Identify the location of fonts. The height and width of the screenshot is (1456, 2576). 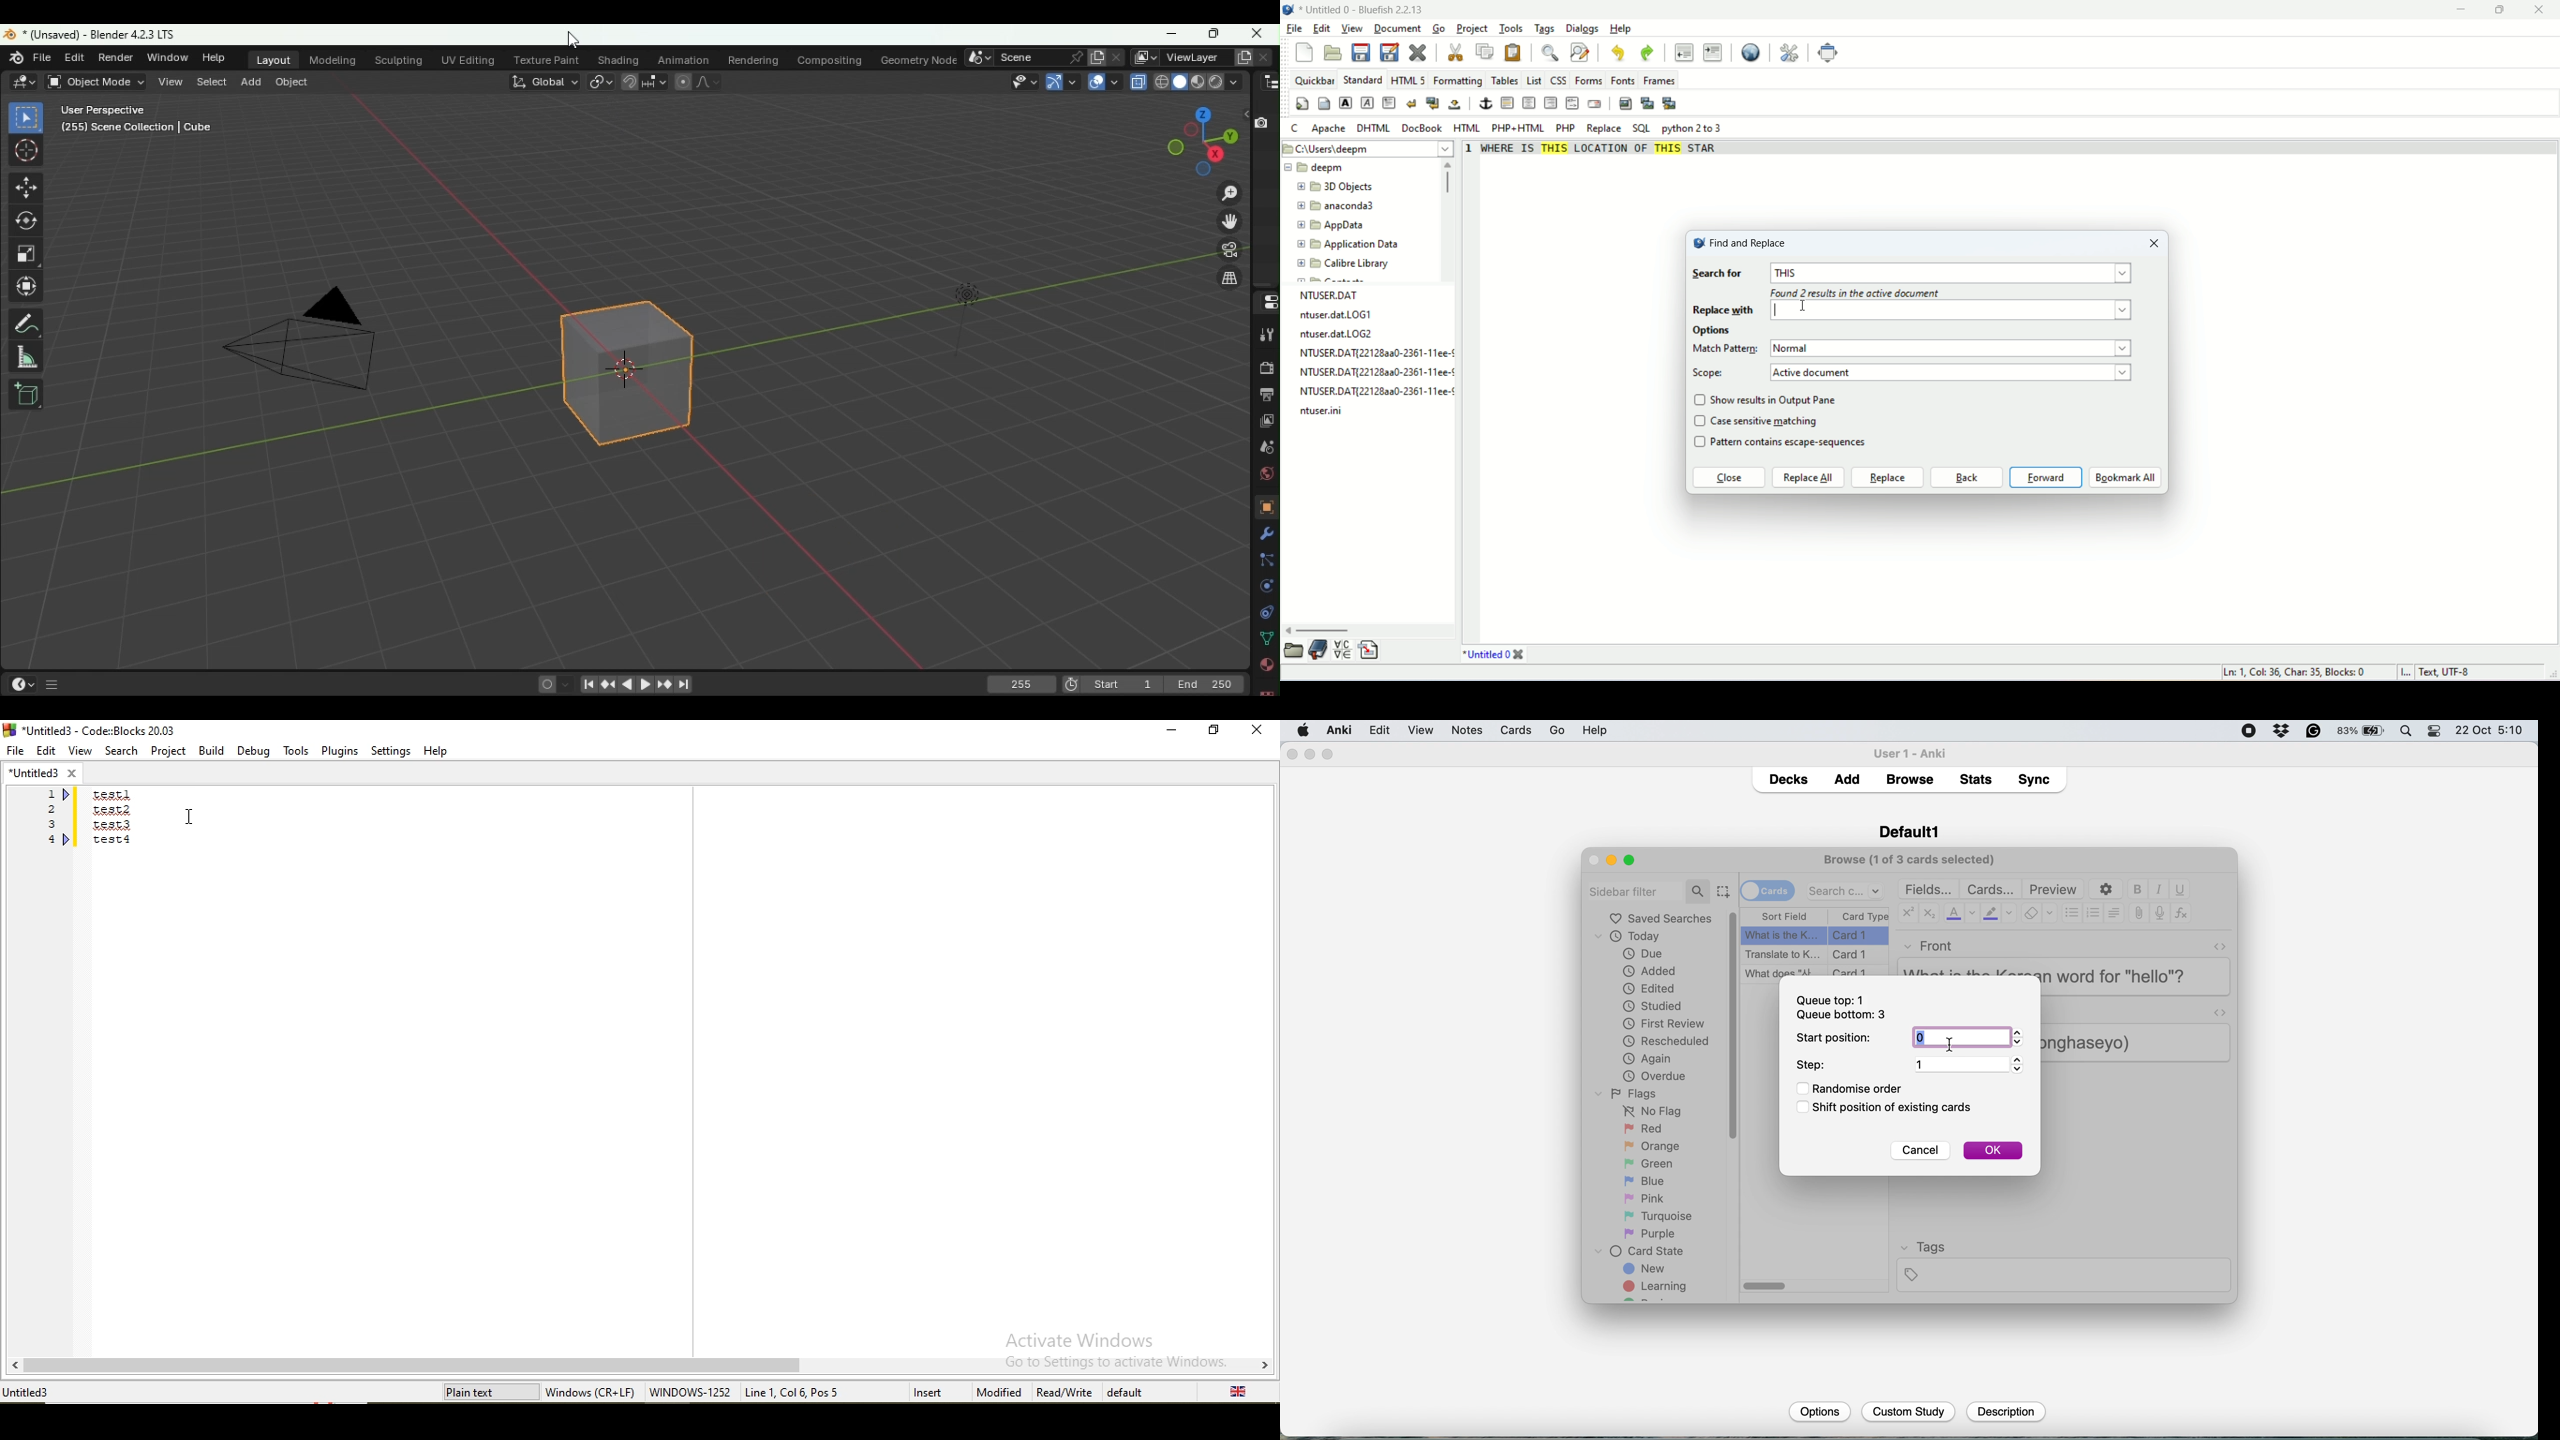
(1624, 80).